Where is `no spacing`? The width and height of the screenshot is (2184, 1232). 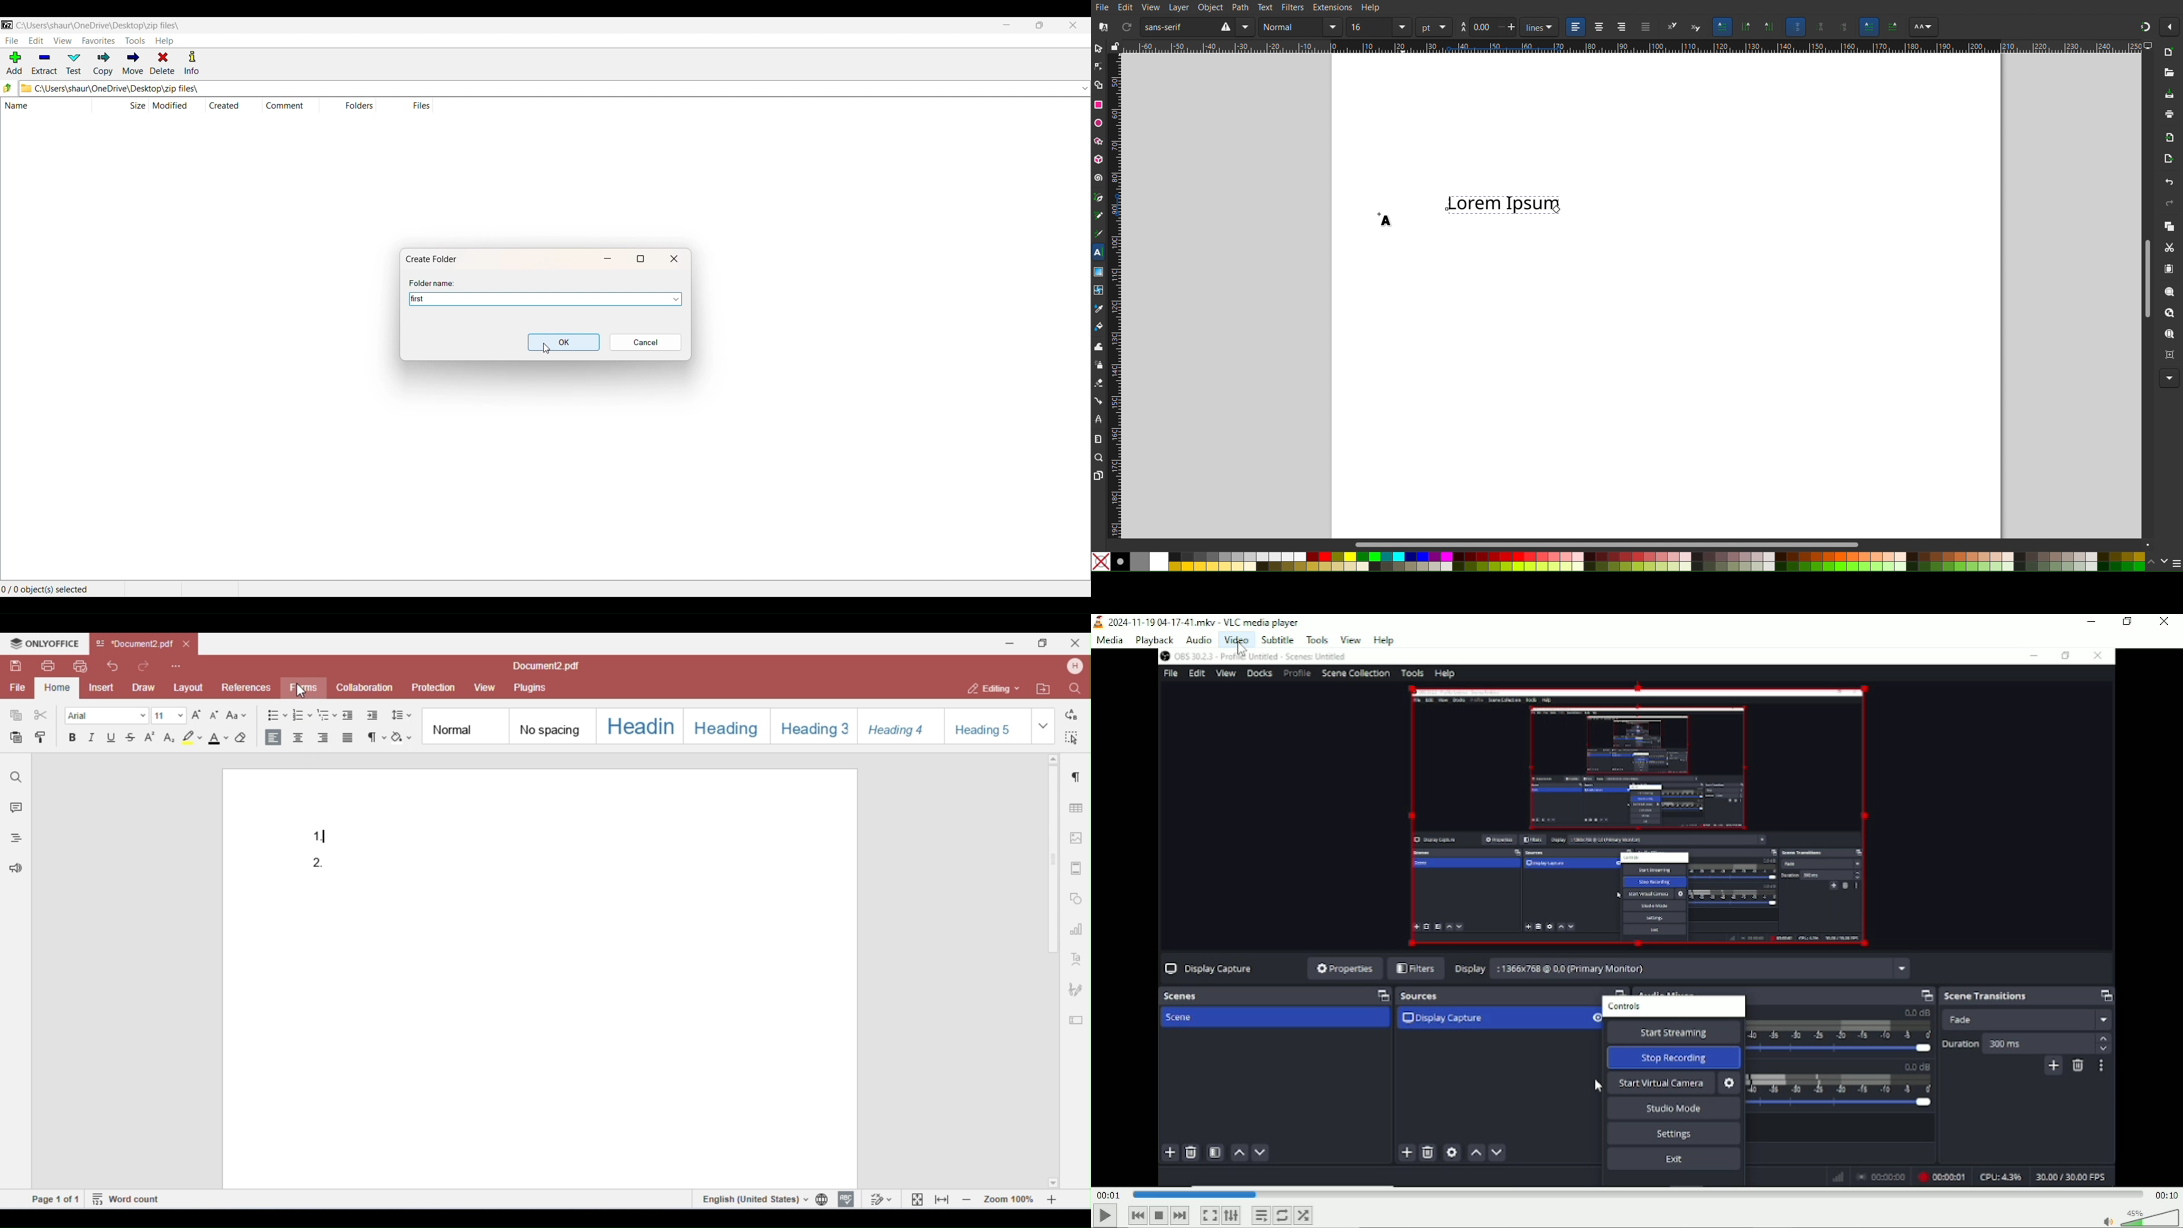
no spacing is located at coordinates (550, 724).